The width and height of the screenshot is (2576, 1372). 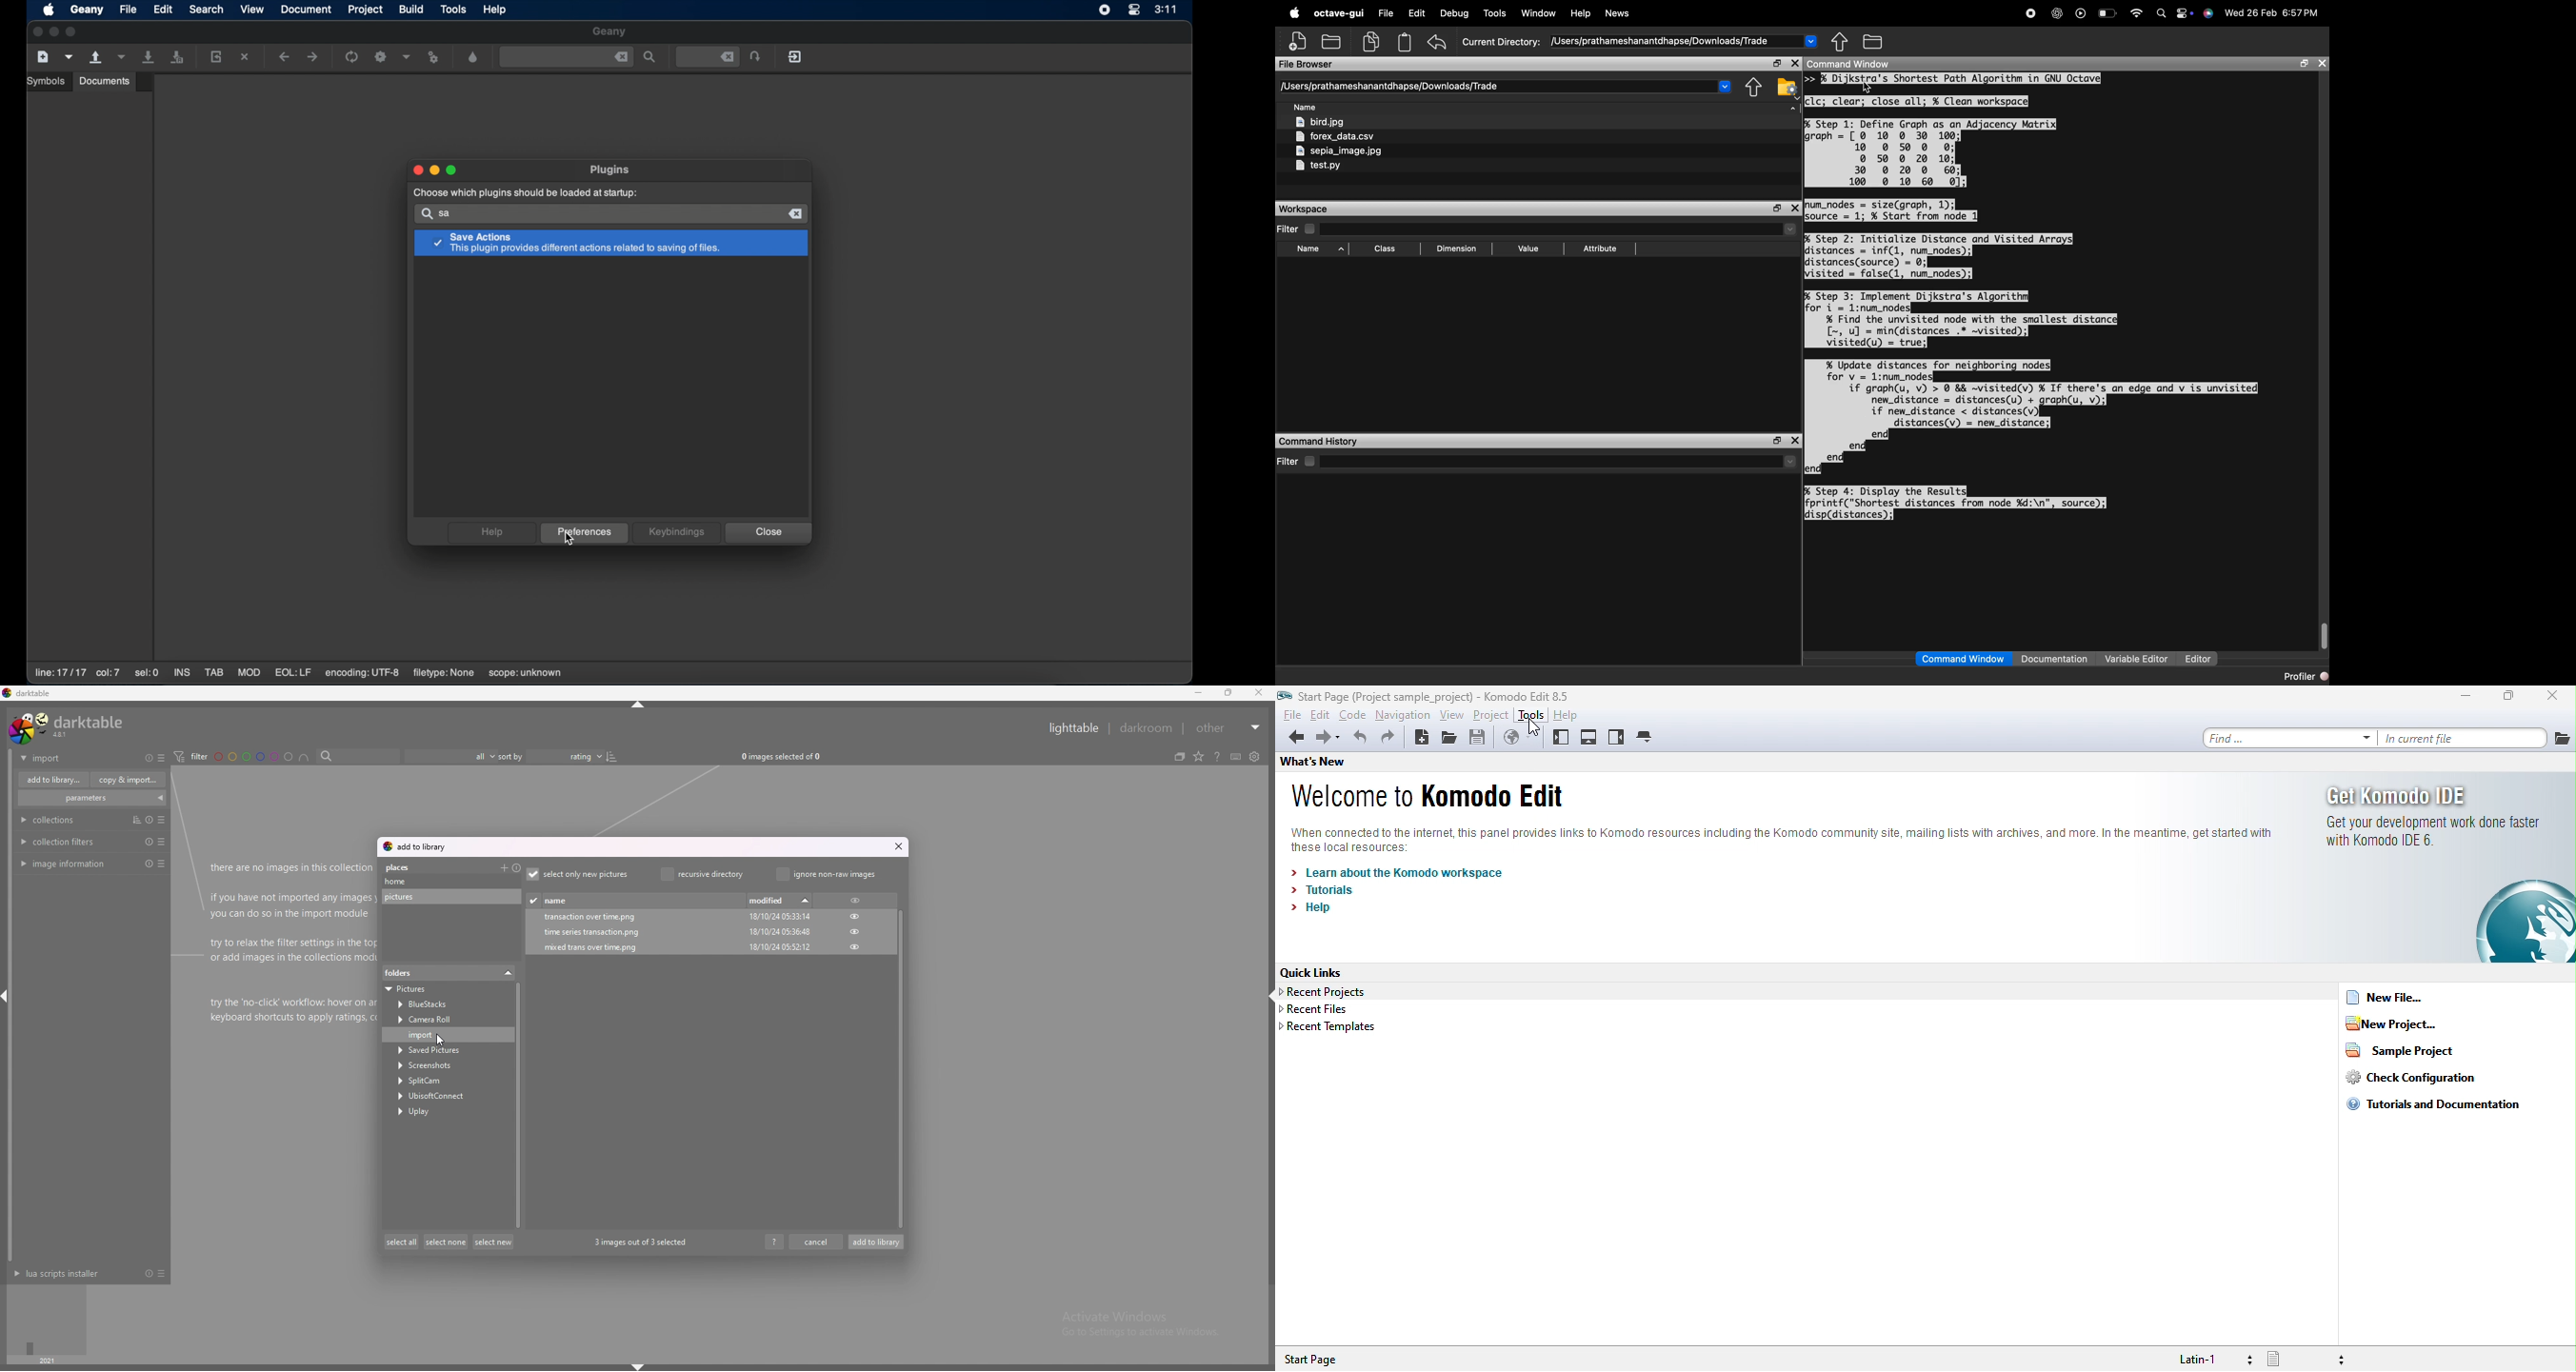 I want to click on import, so click(x=445, y=1035).